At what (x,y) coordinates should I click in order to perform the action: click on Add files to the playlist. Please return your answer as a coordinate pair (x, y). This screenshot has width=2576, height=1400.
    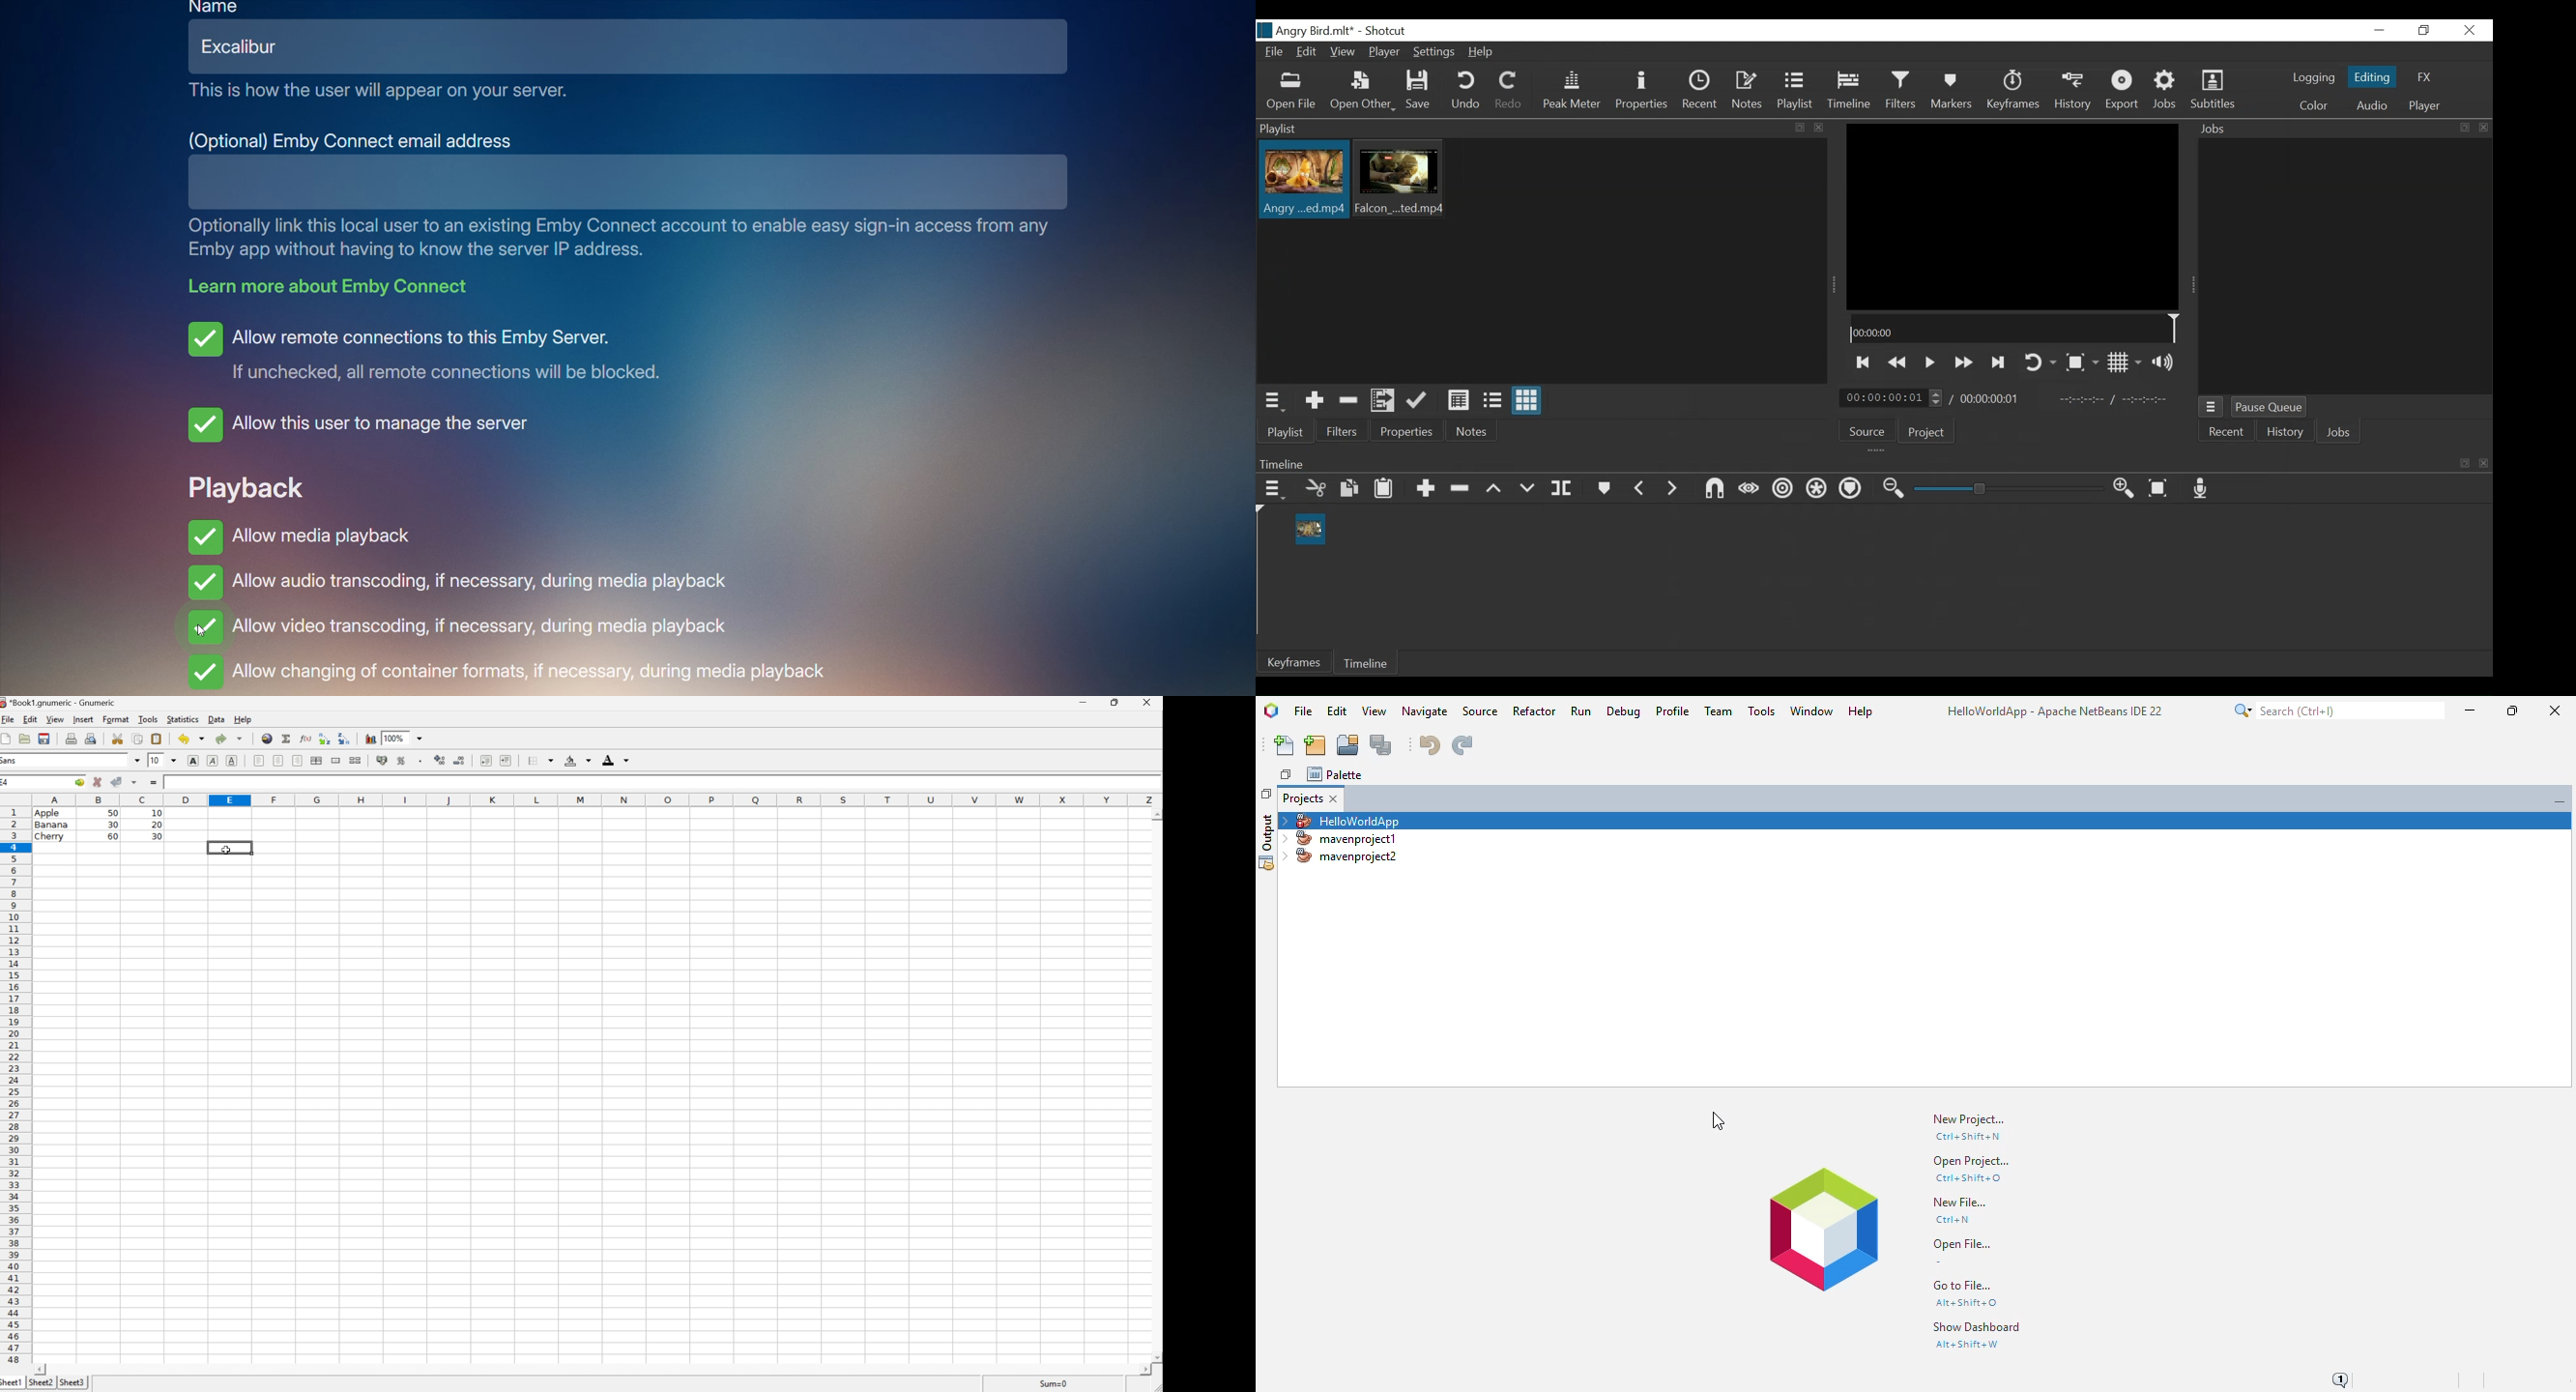
    Looking at the image, I should click on (1384, 400).